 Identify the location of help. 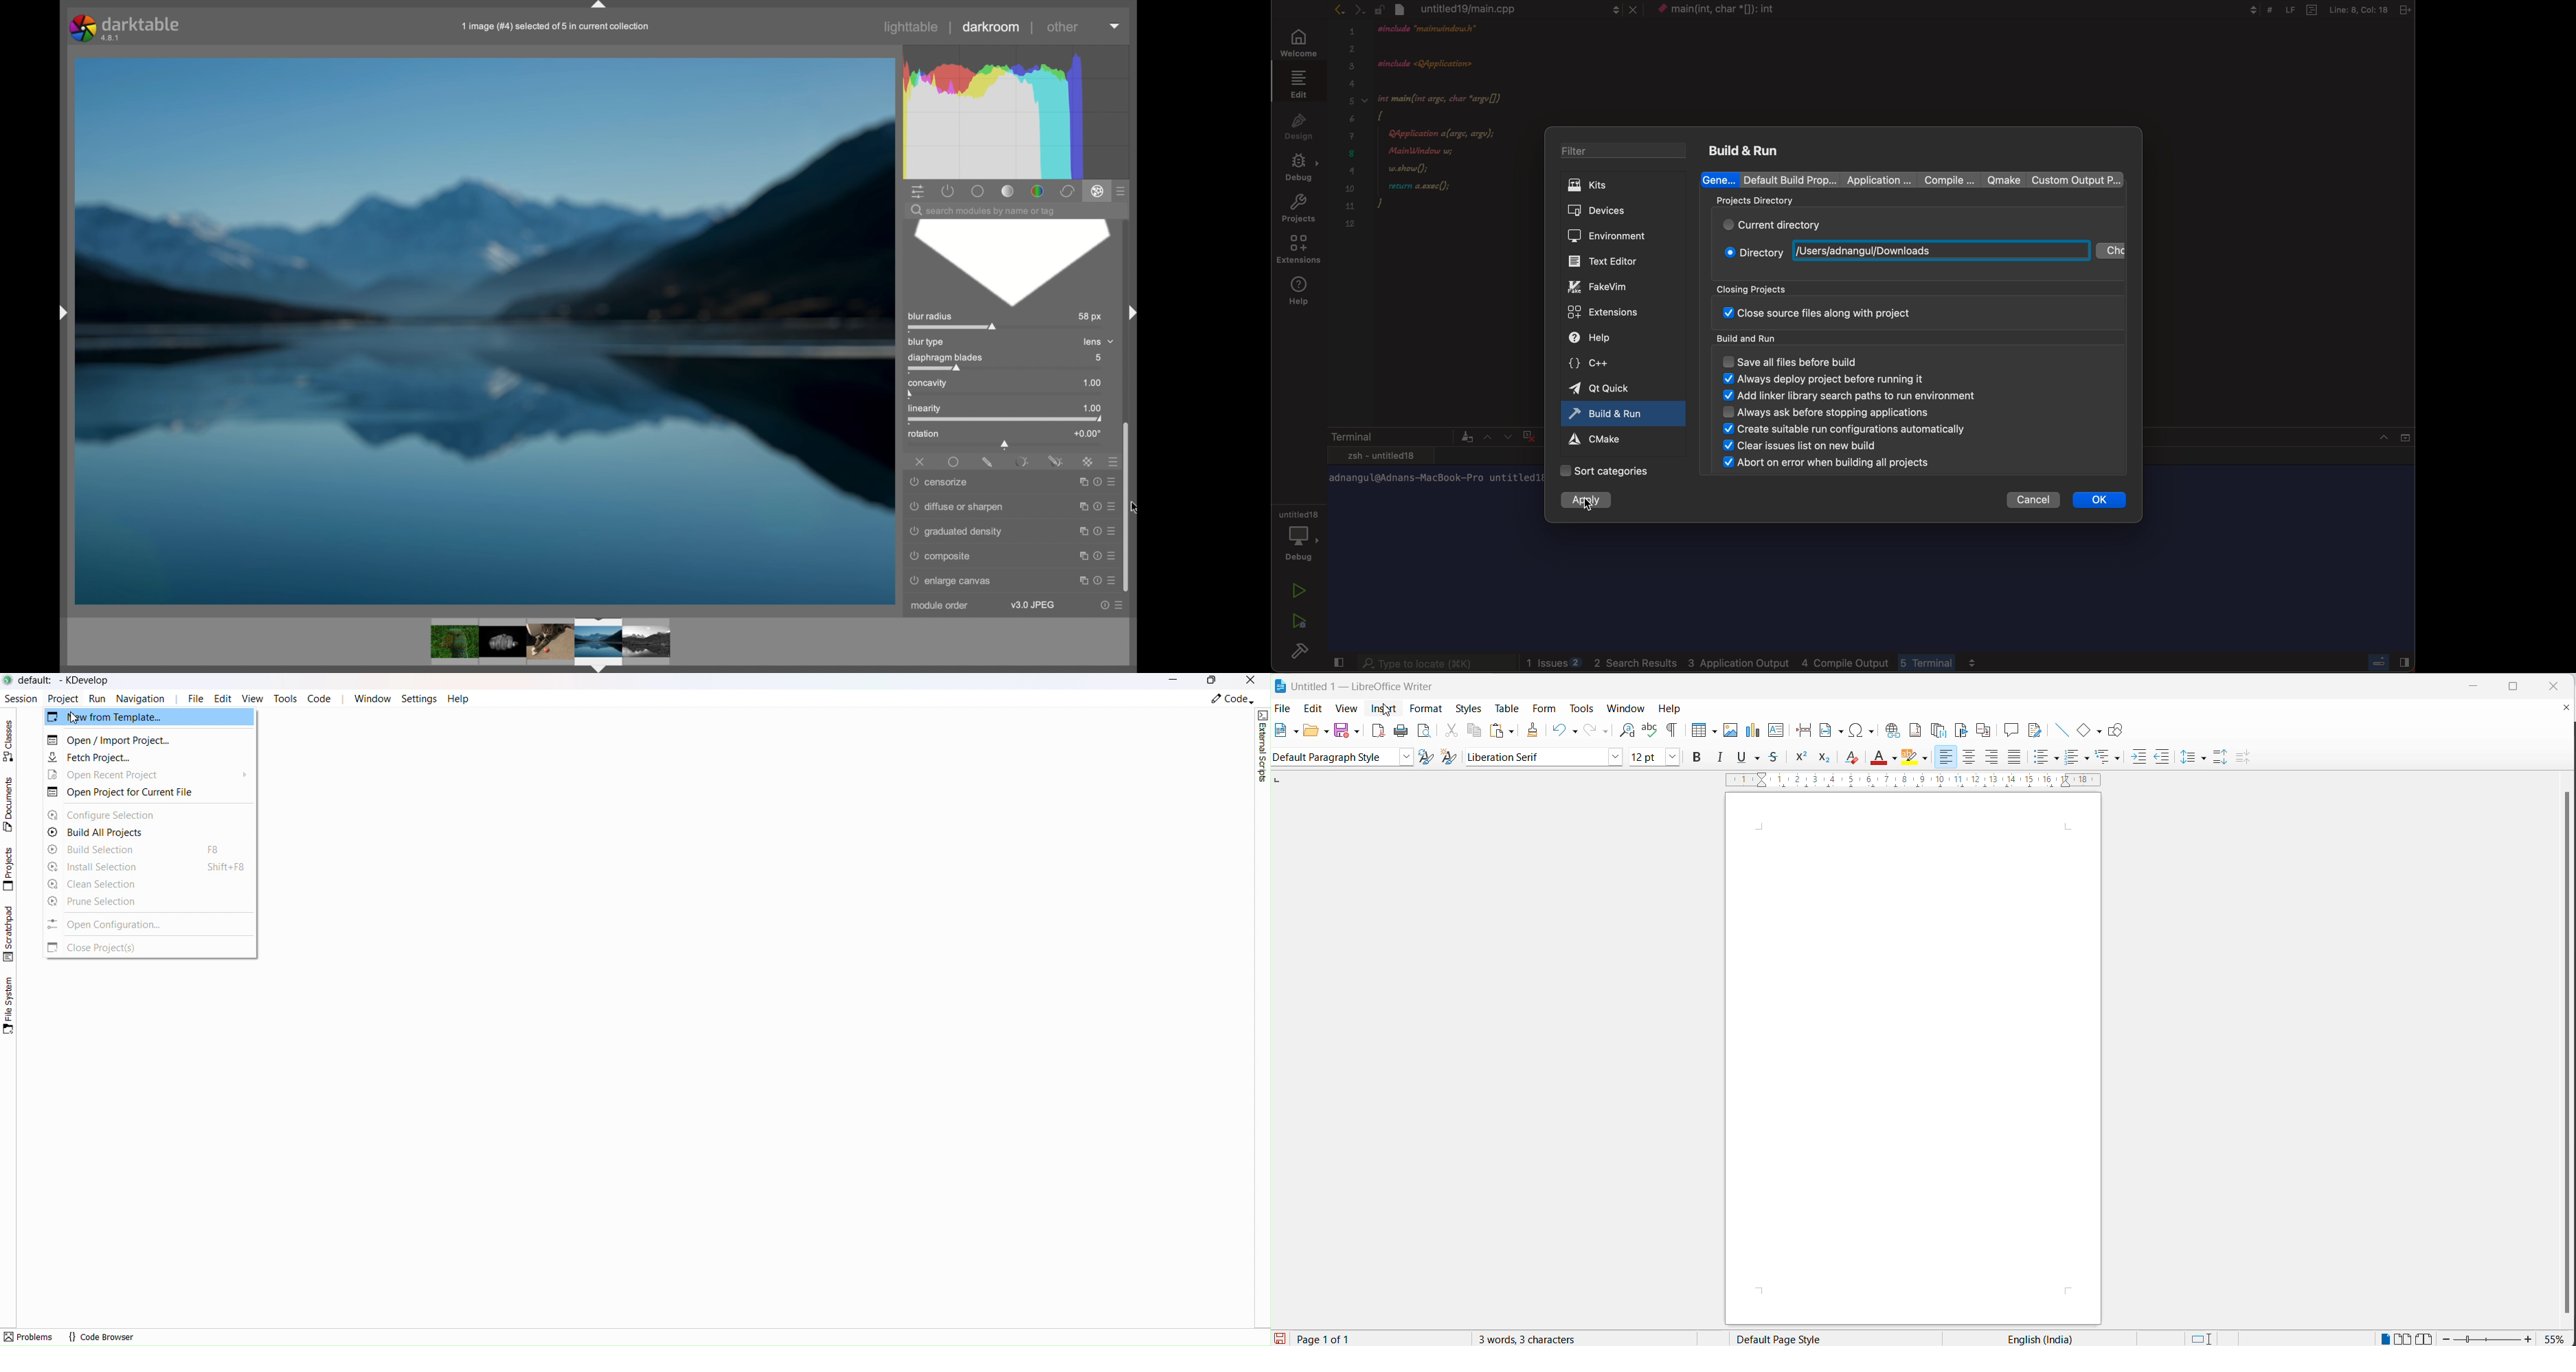
(1096, 553).